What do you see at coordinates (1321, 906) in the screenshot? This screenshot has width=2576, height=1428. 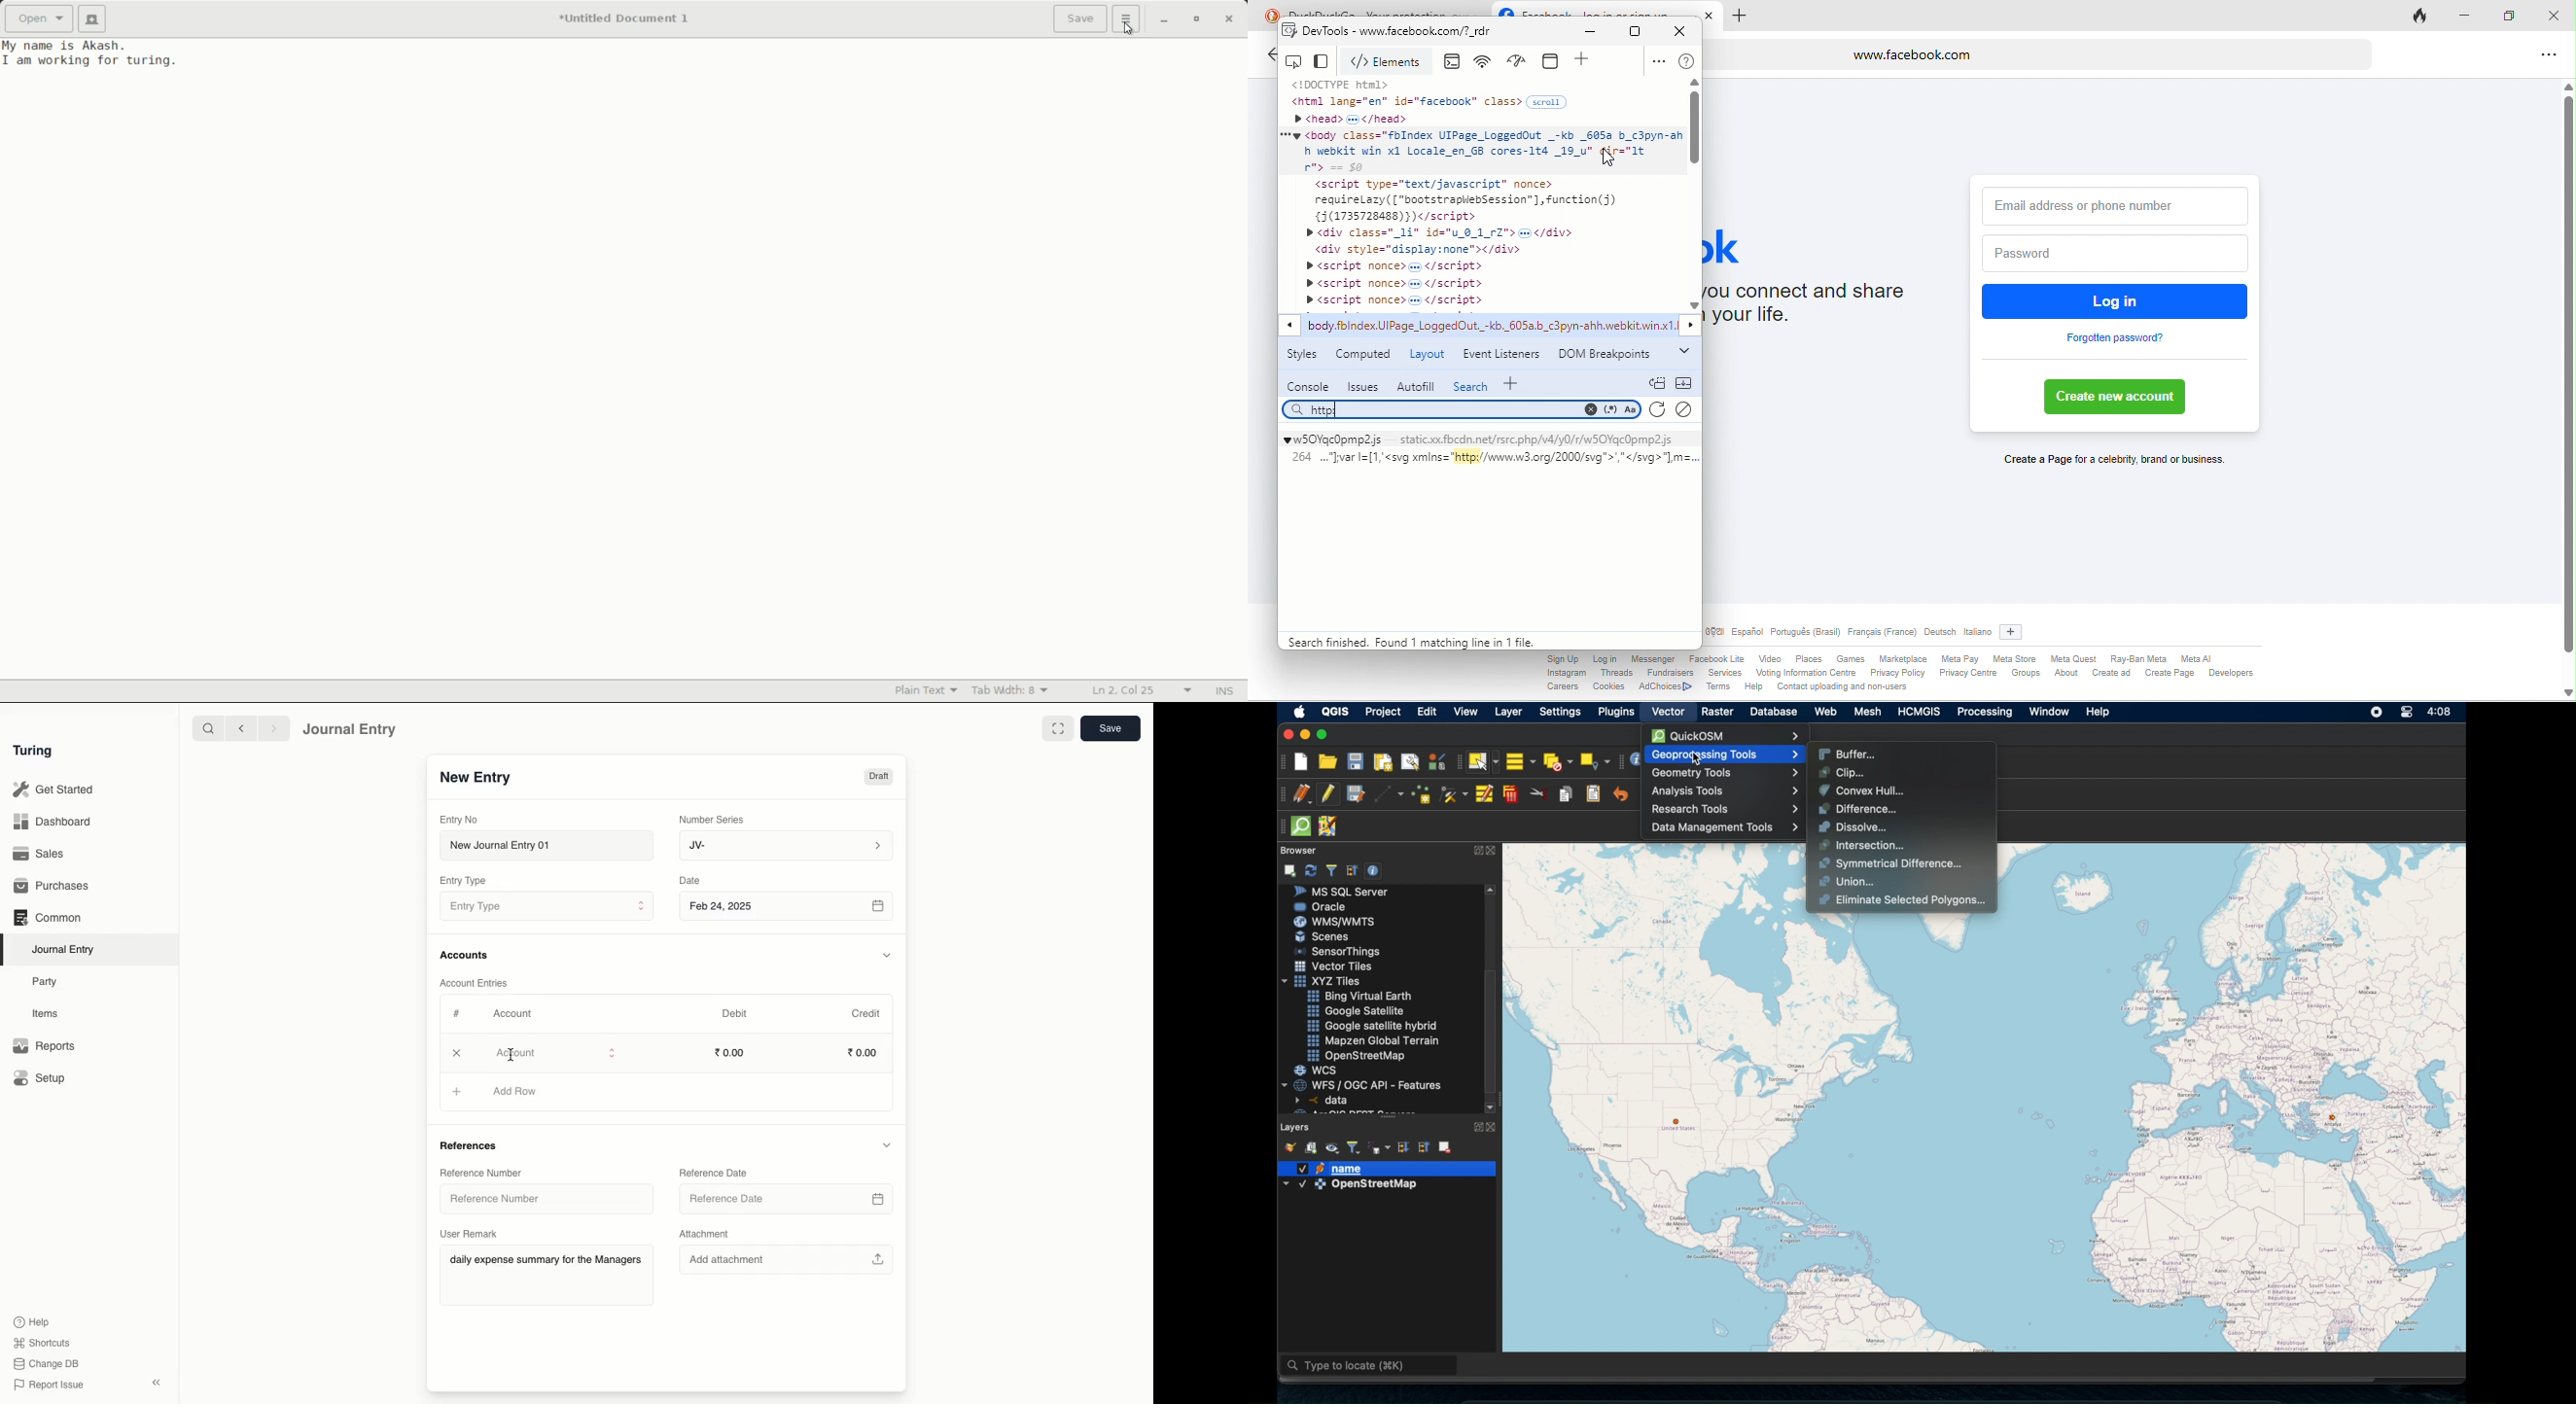 I see `oracle` at bounding box center [1321, 906].